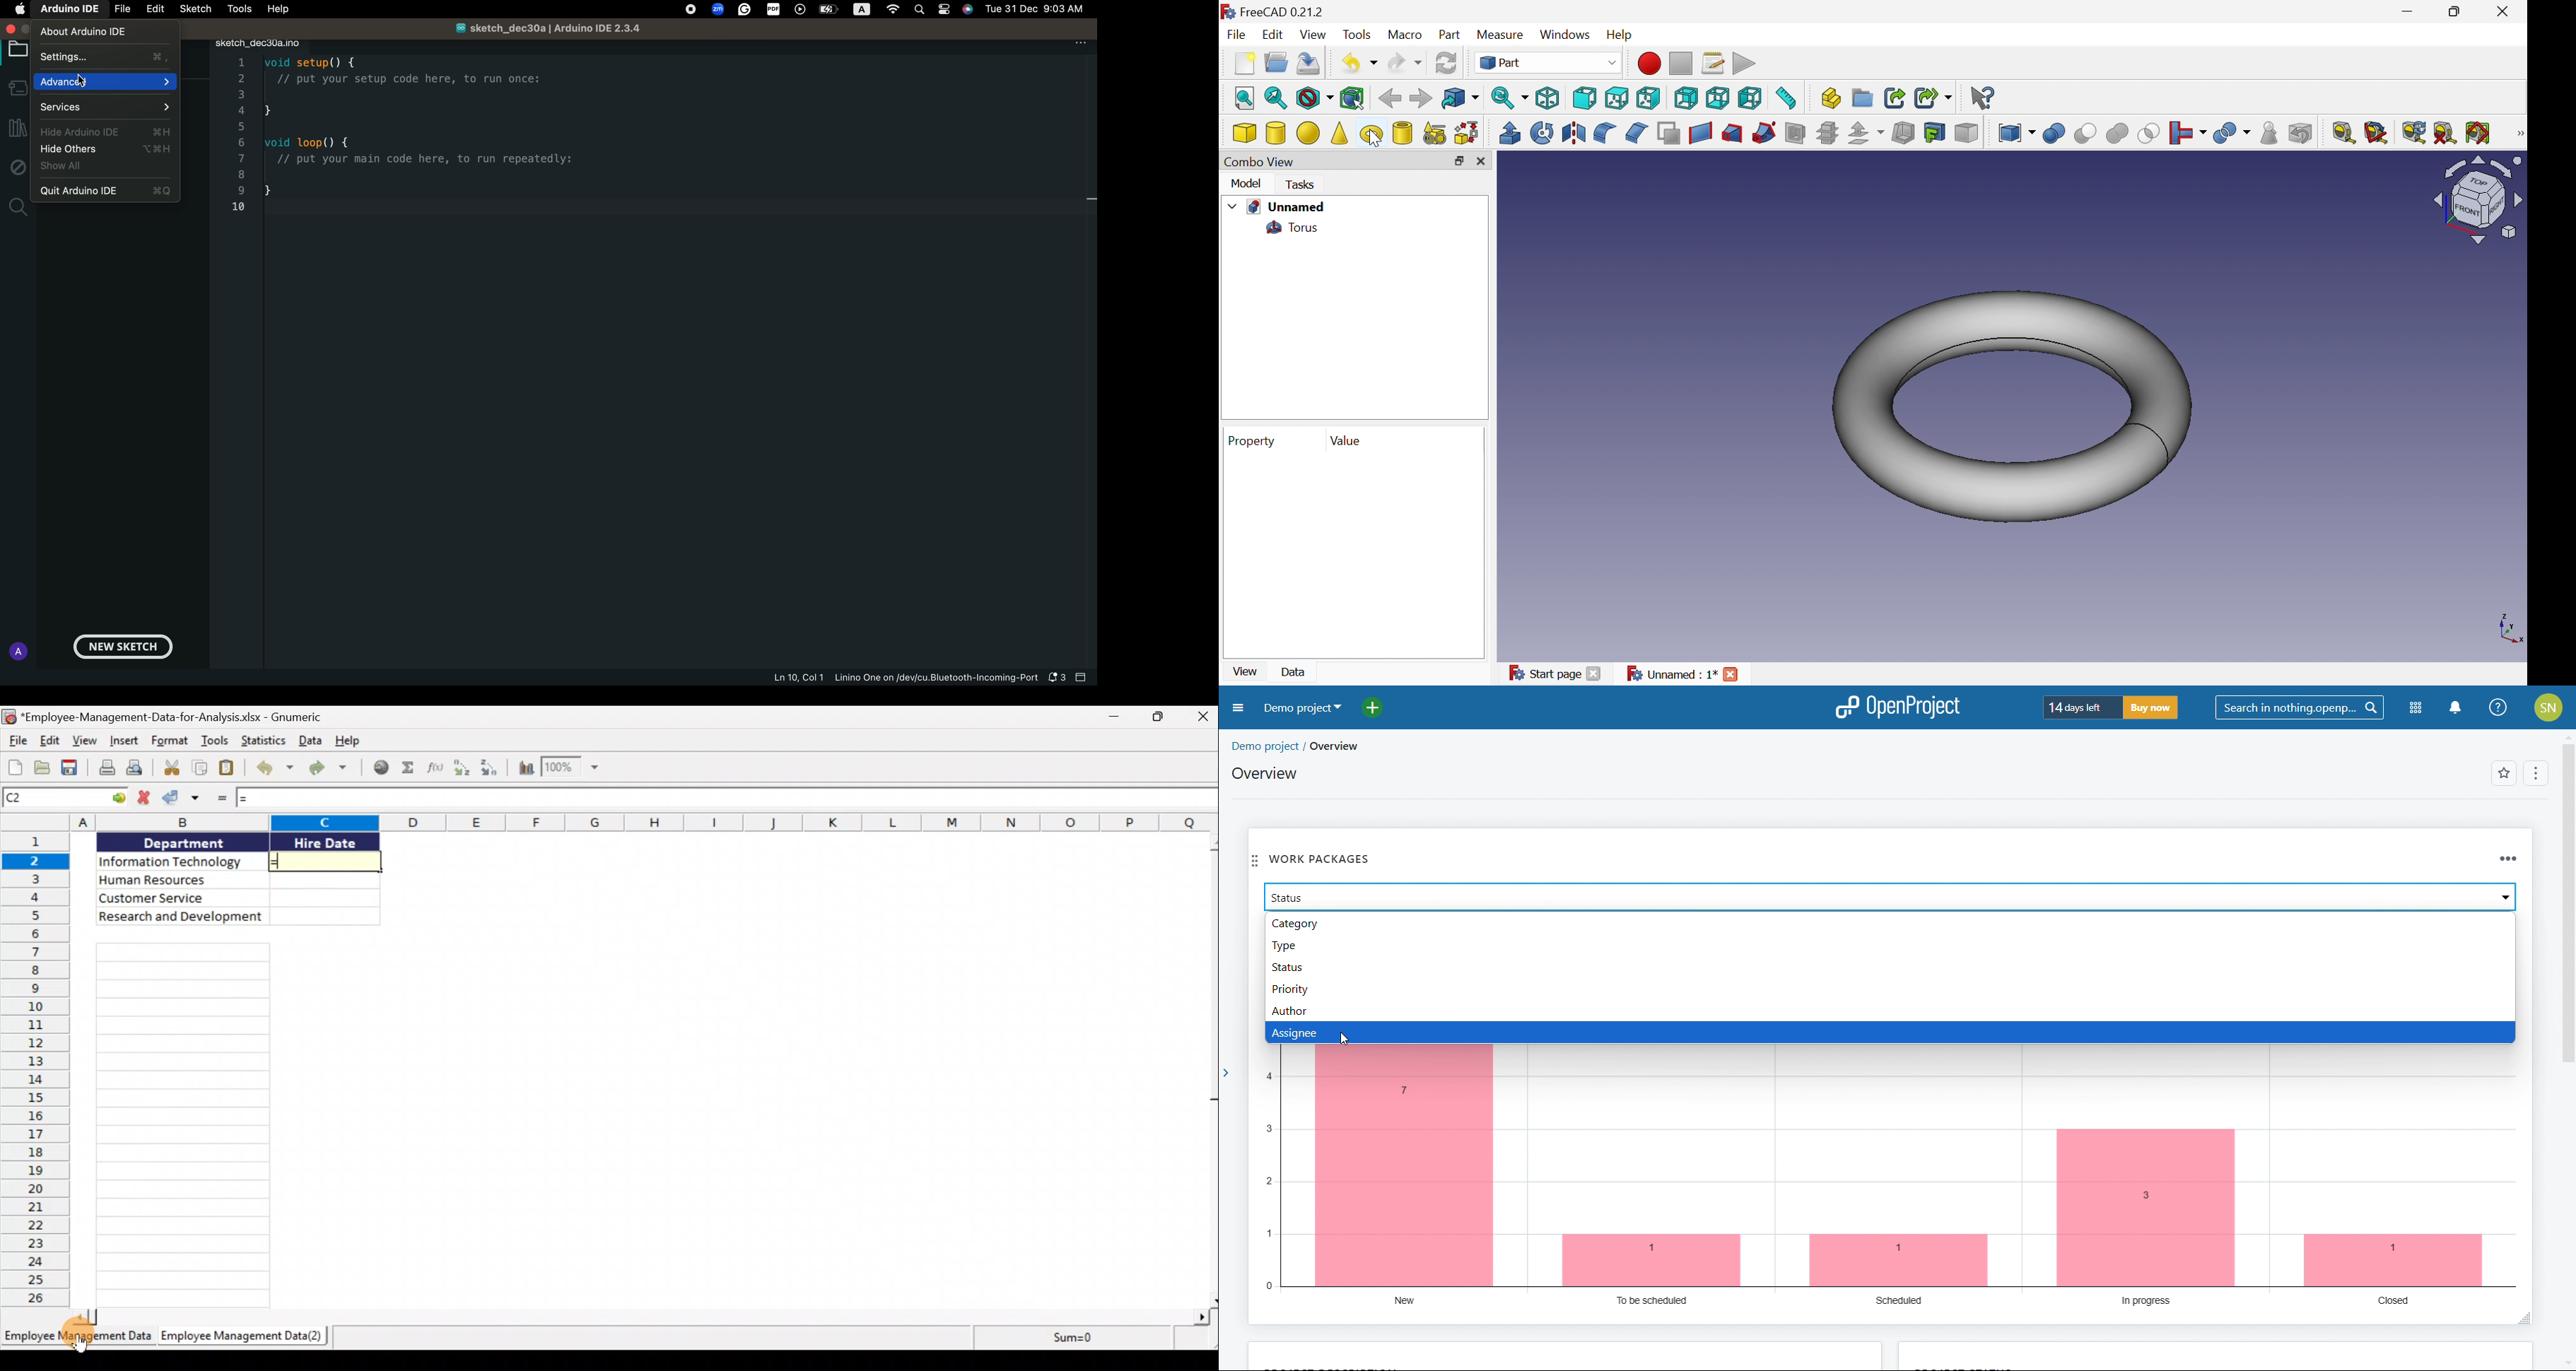 The width and height of the screenshot is (2576, 1372). Describe the element at coordinates (2086, 134) in the screenshot. I see `Cut` at that location.